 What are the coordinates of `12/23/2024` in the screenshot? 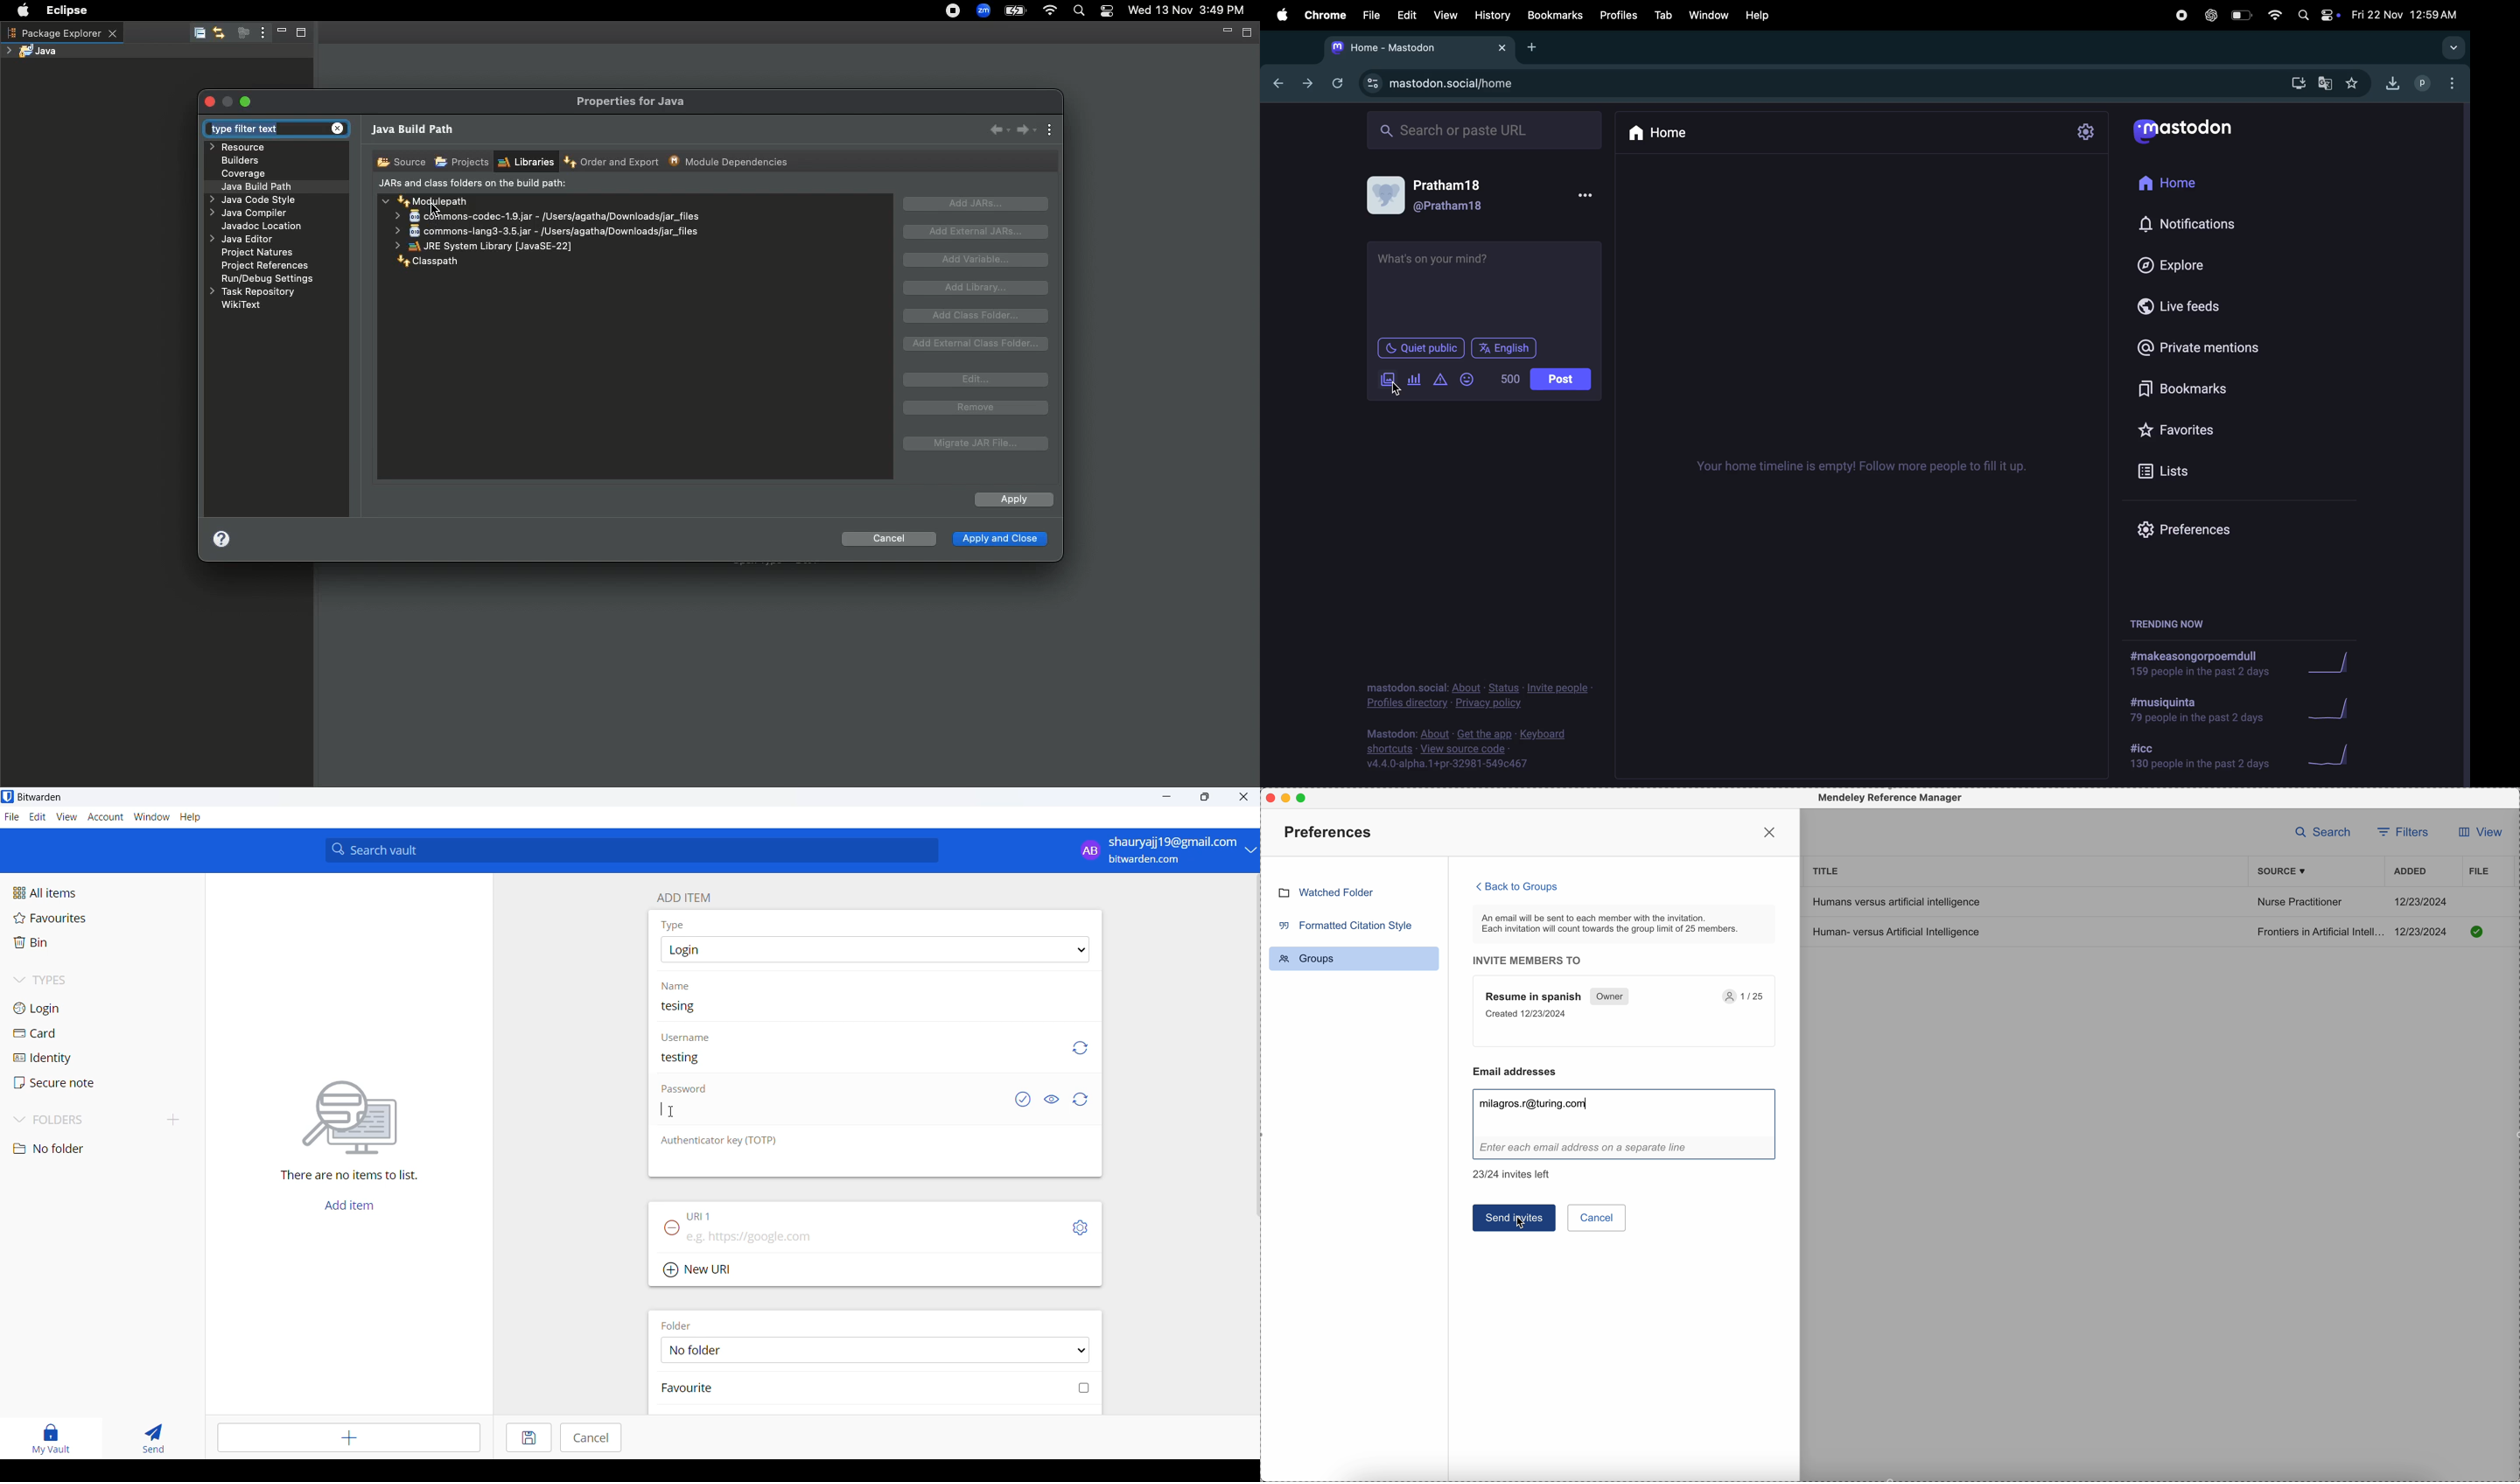 It's located at (2424, 932).